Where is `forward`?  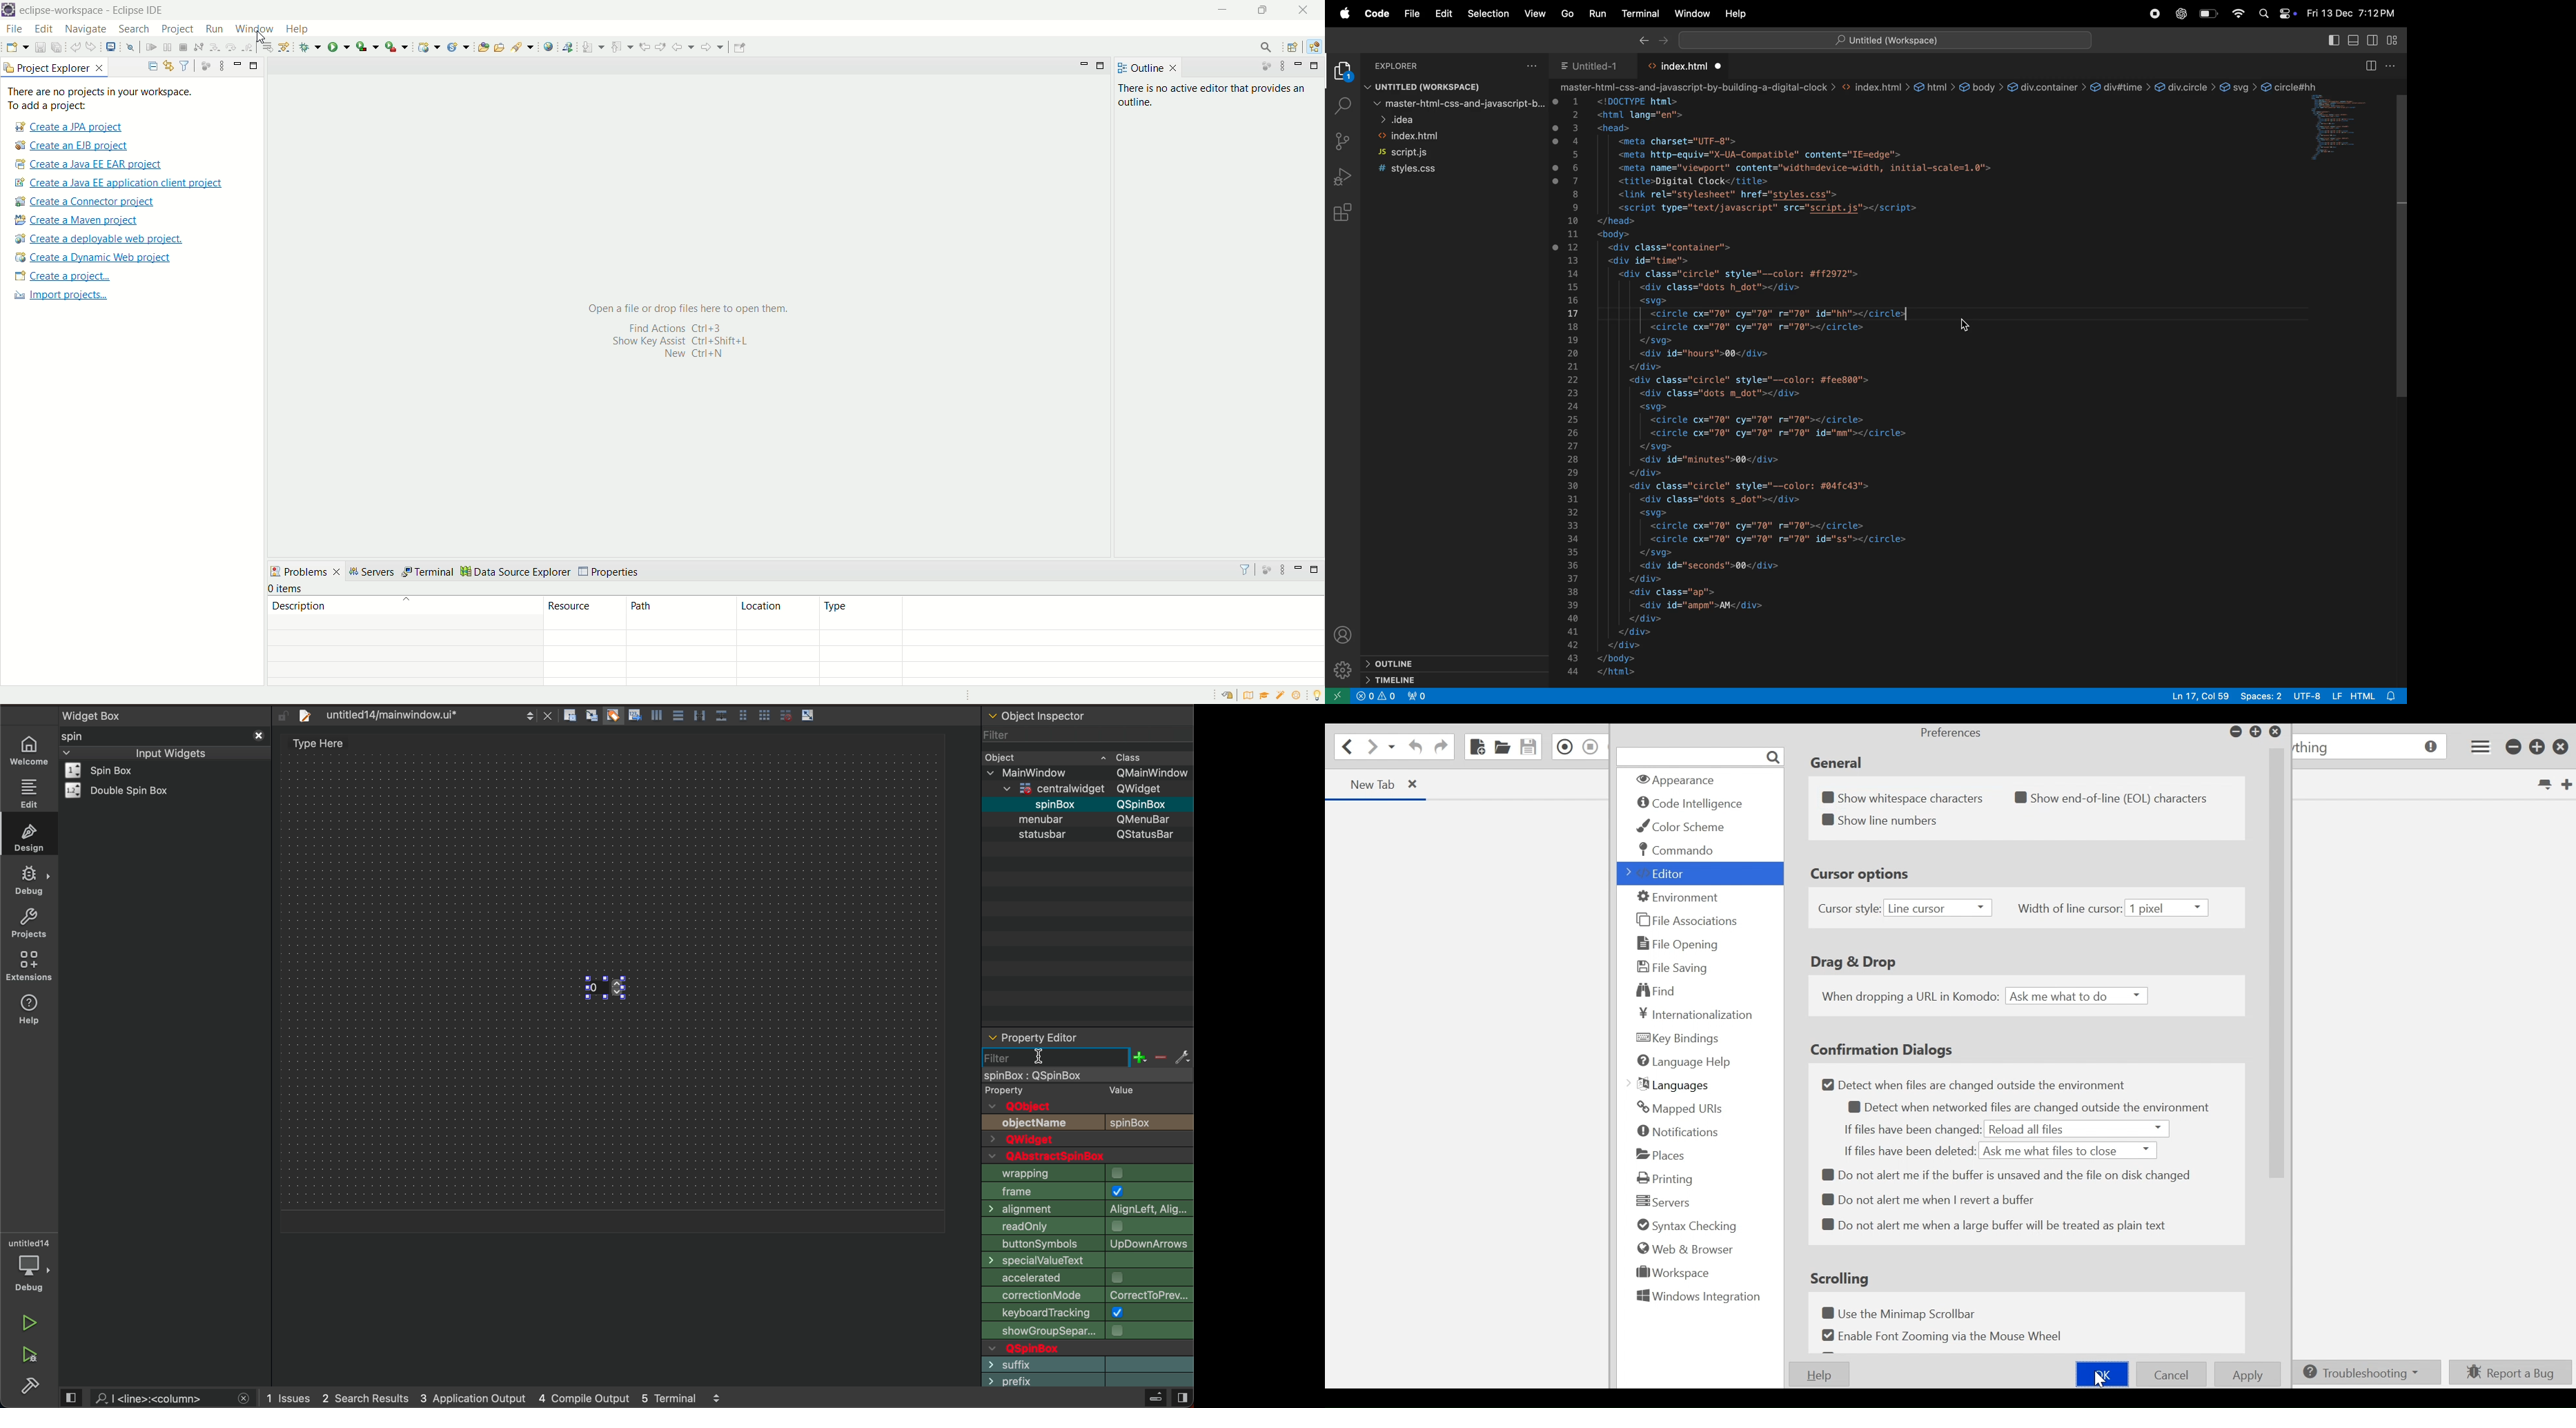
forward is located at coordinates (1664, 41).